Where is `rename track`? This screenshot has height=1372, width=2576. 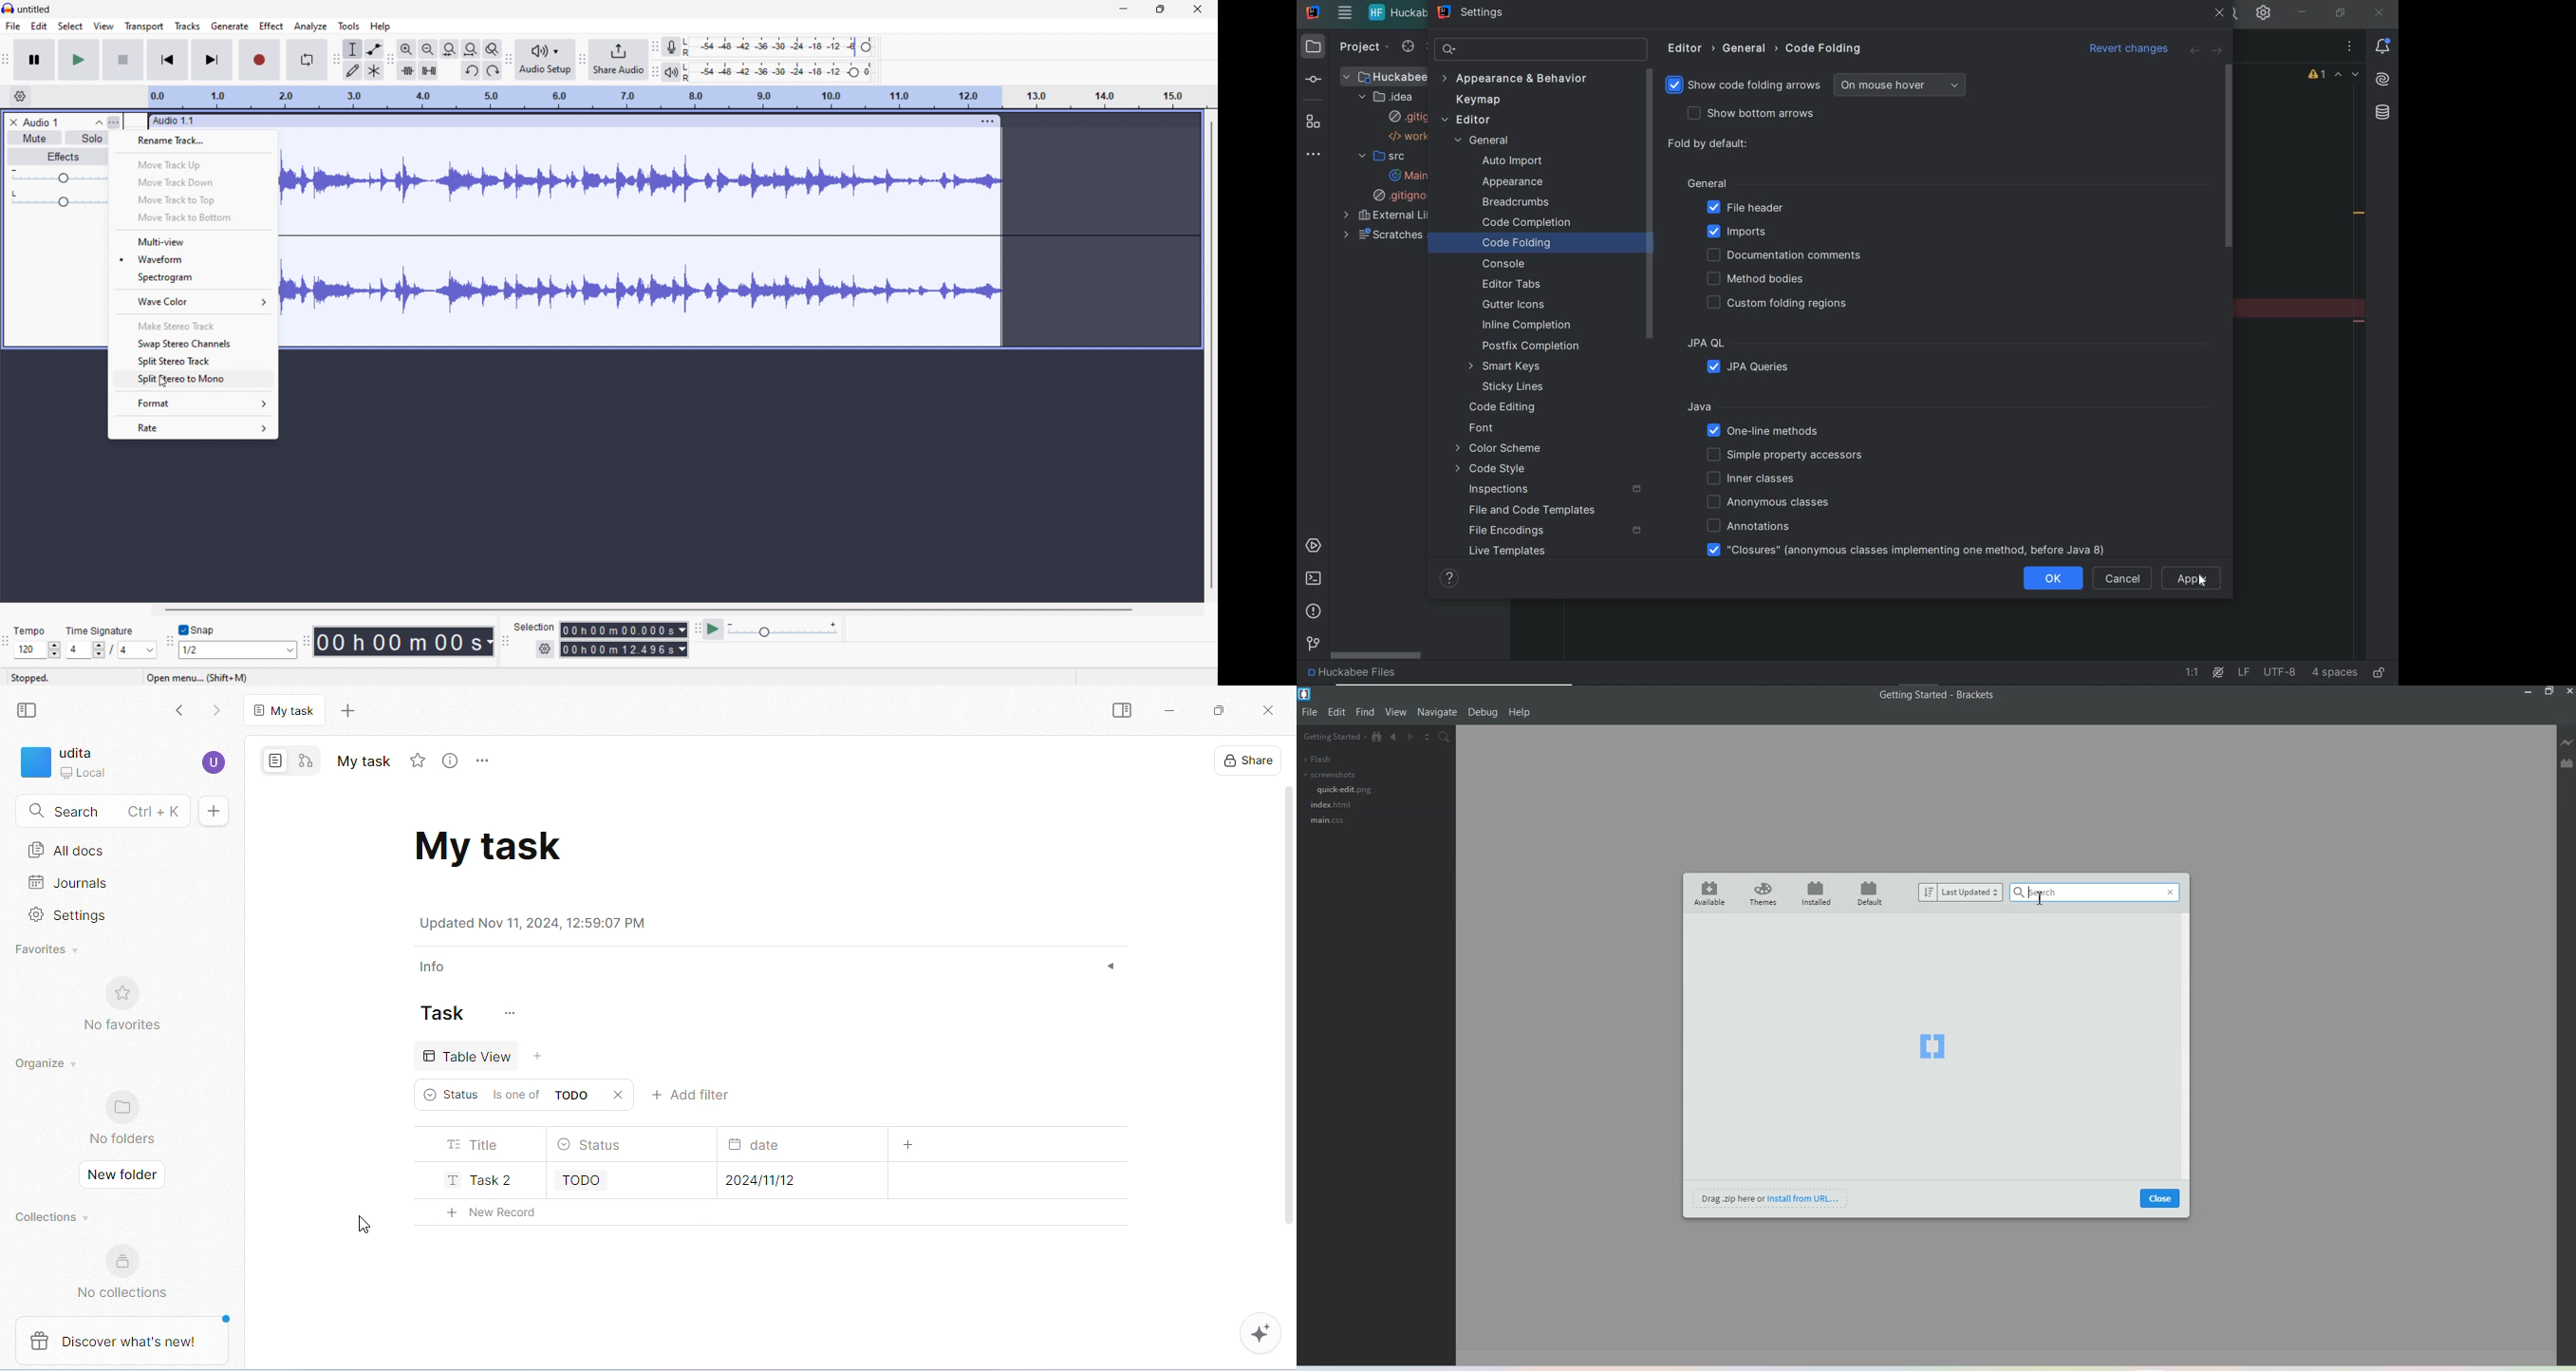
rename track is located at coordinates (192, 142).